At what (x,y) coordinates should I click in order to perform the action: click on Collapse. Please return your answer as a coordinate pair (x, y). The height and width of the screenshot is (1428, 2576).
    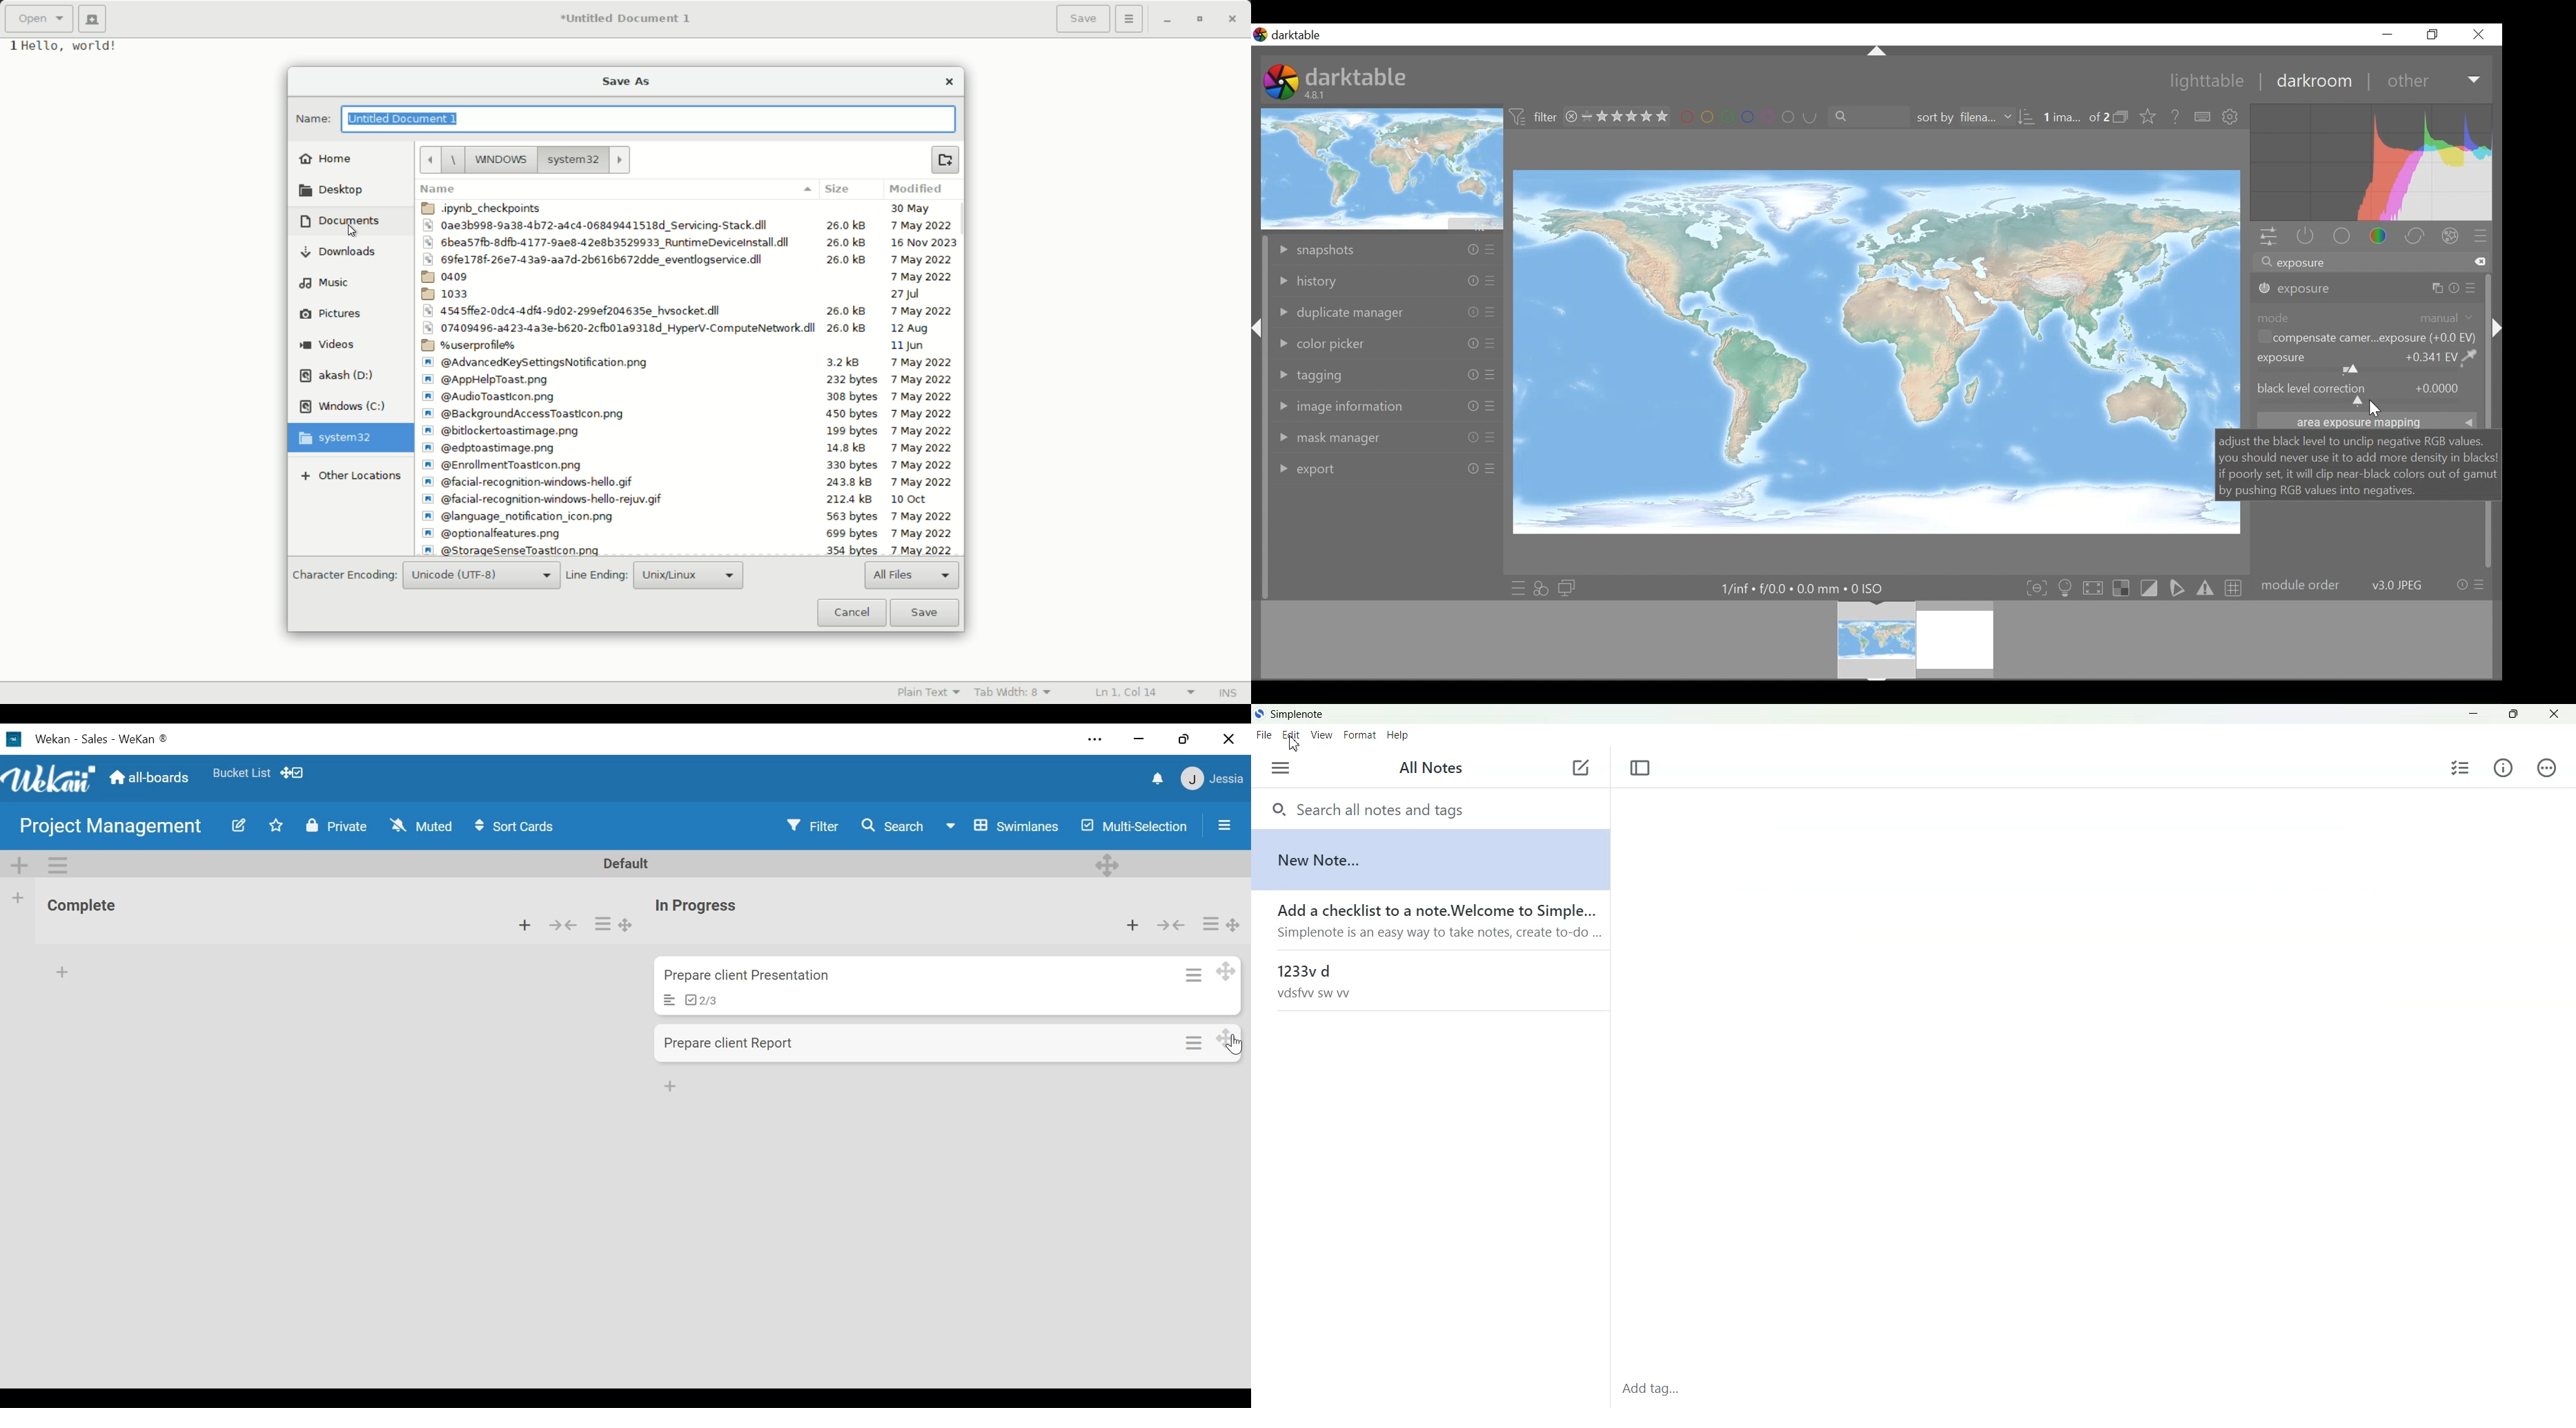
    Looking at the image, I should click on (566, 926).